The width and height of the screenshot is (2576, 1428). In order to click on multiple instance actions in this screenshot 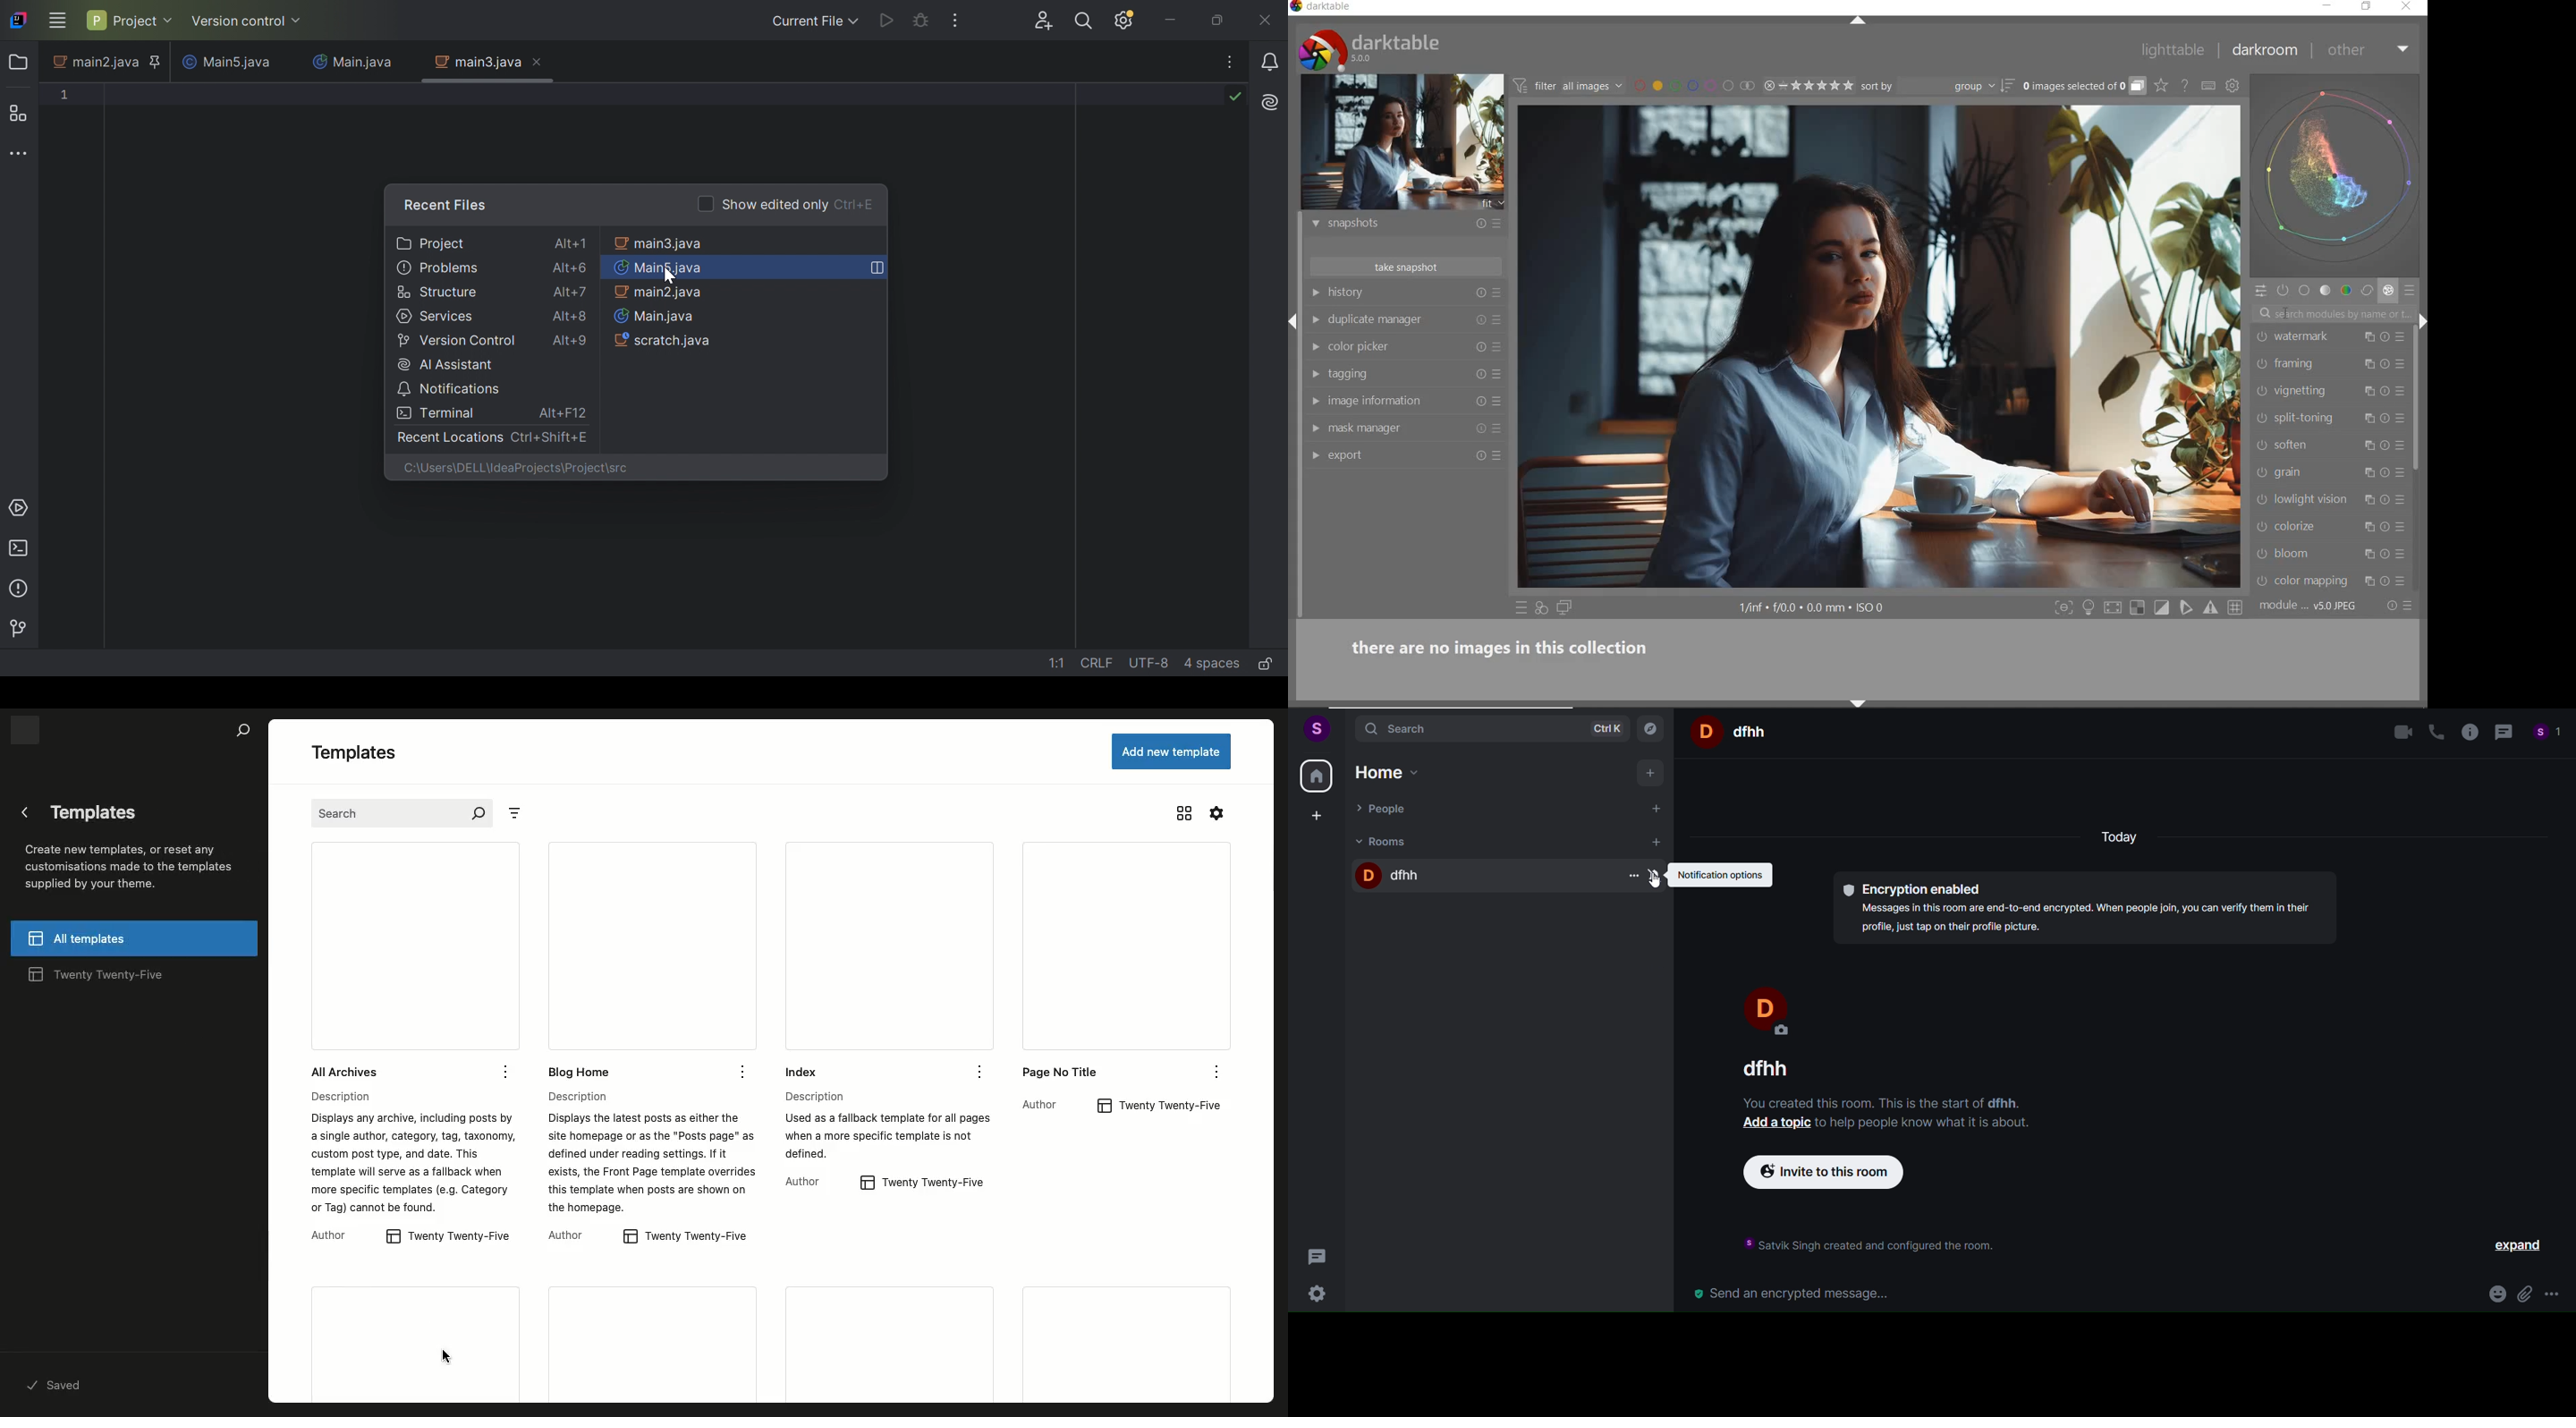, I will do `click(2368, 554)`.